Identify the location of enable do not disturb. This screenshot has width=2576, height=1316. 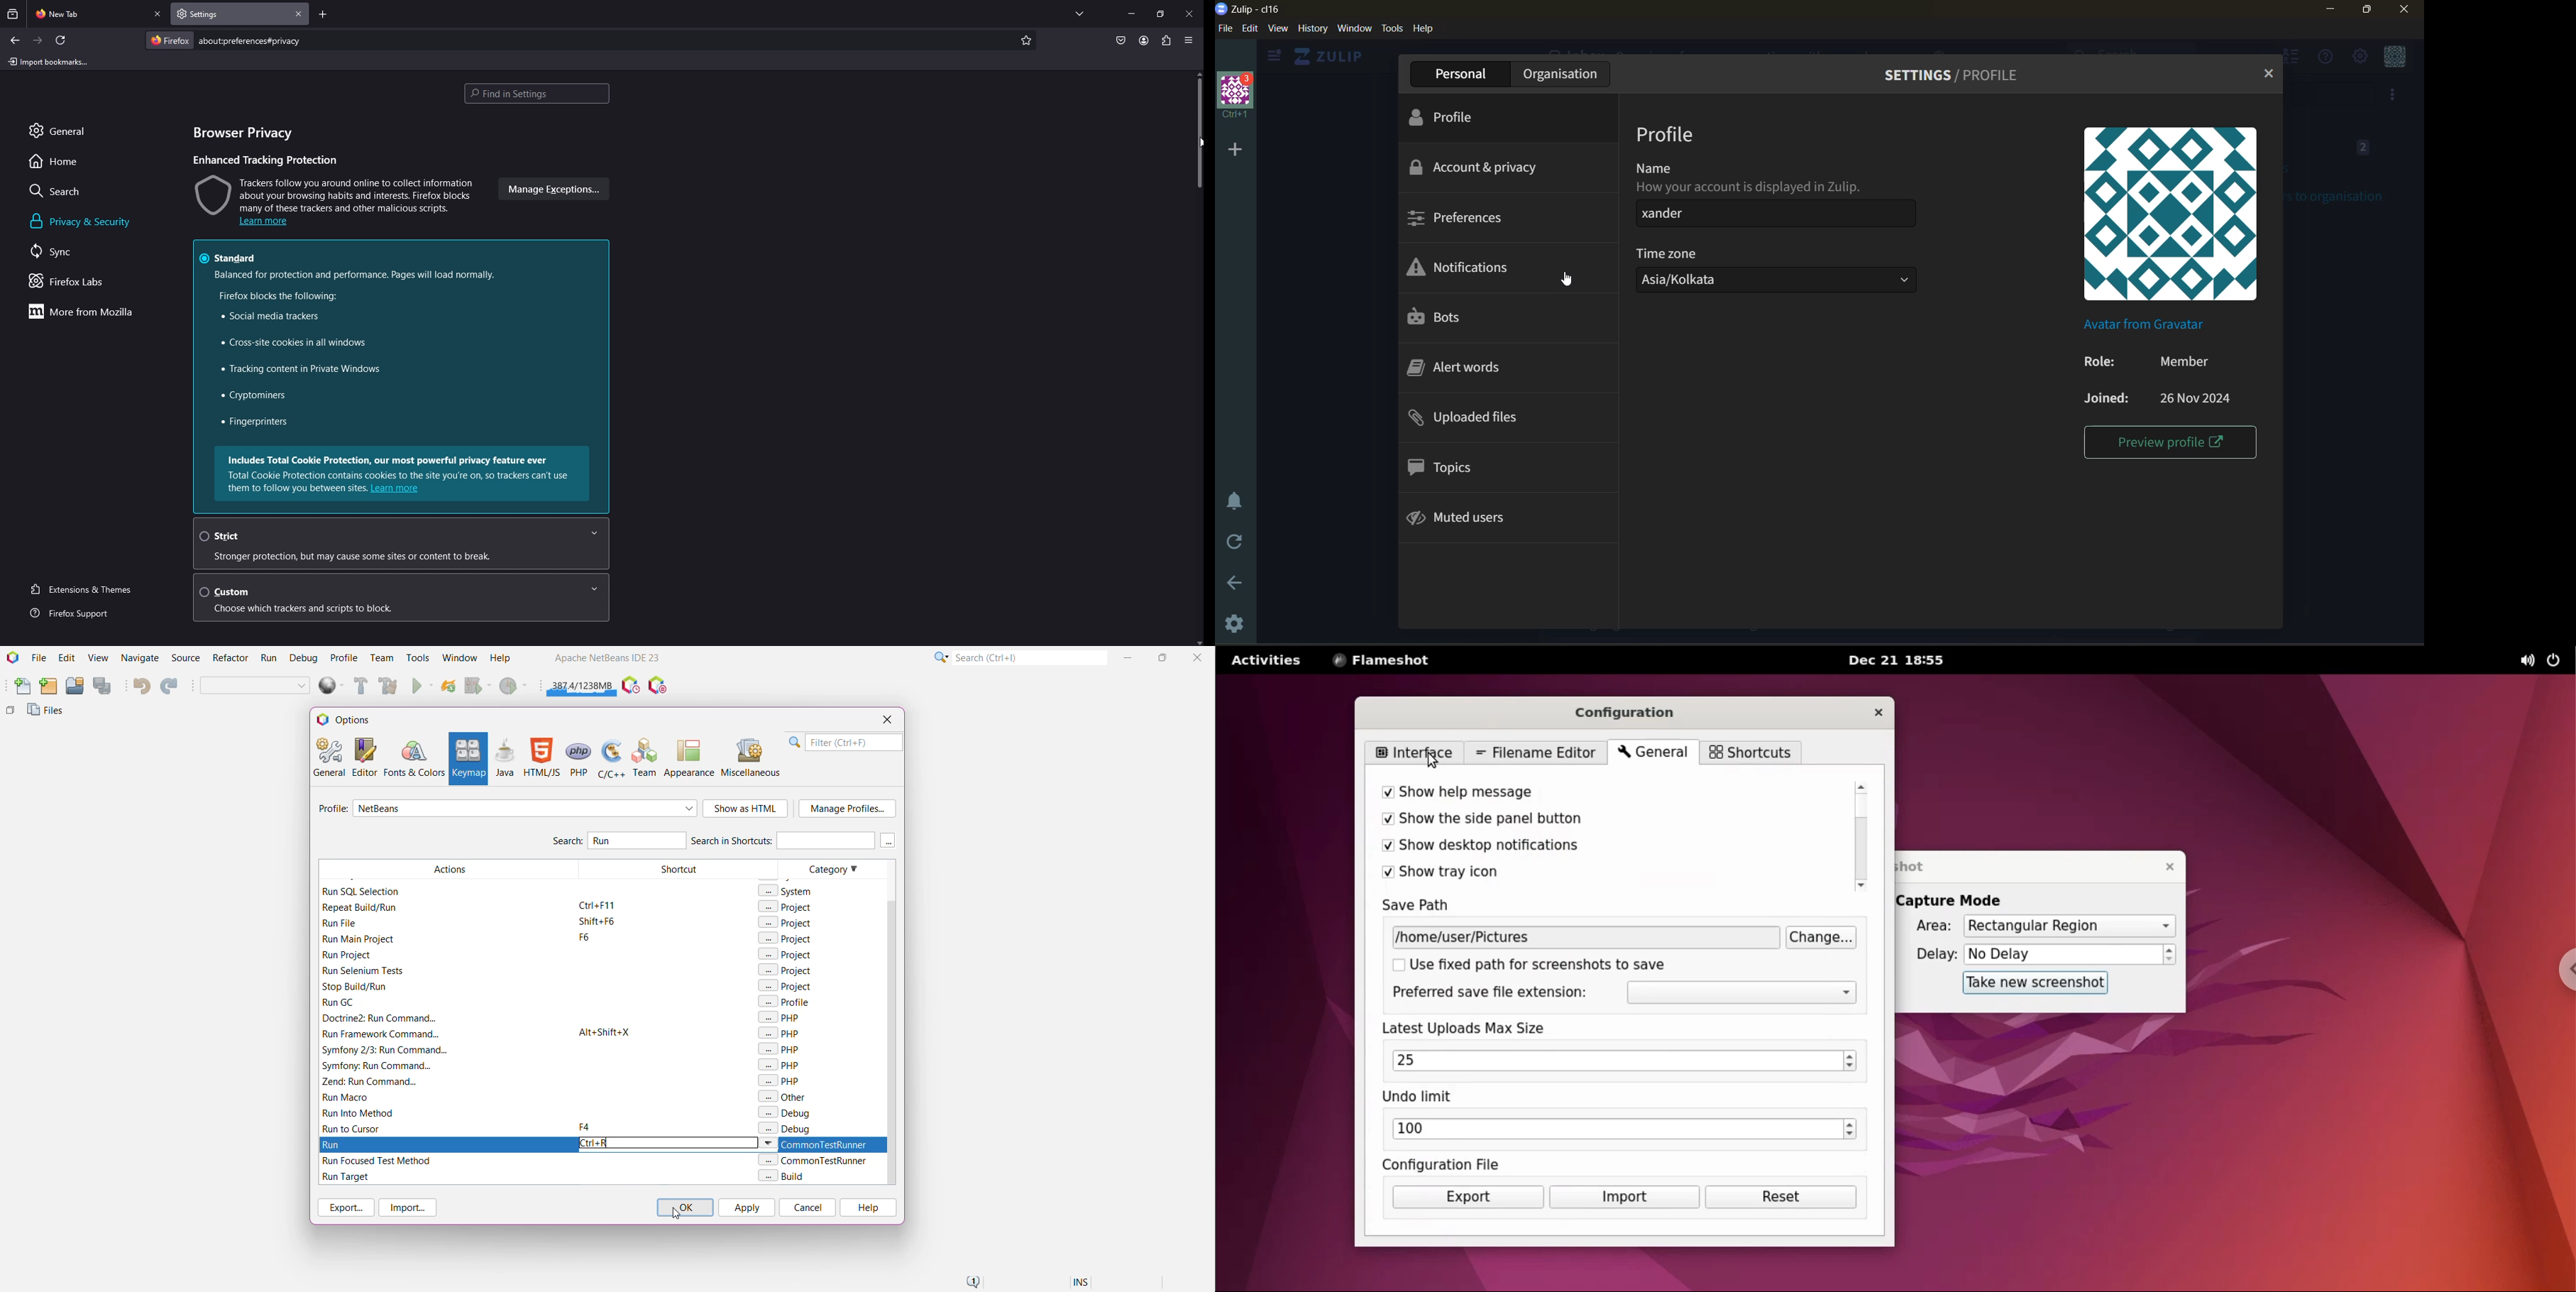
(1233, 499).